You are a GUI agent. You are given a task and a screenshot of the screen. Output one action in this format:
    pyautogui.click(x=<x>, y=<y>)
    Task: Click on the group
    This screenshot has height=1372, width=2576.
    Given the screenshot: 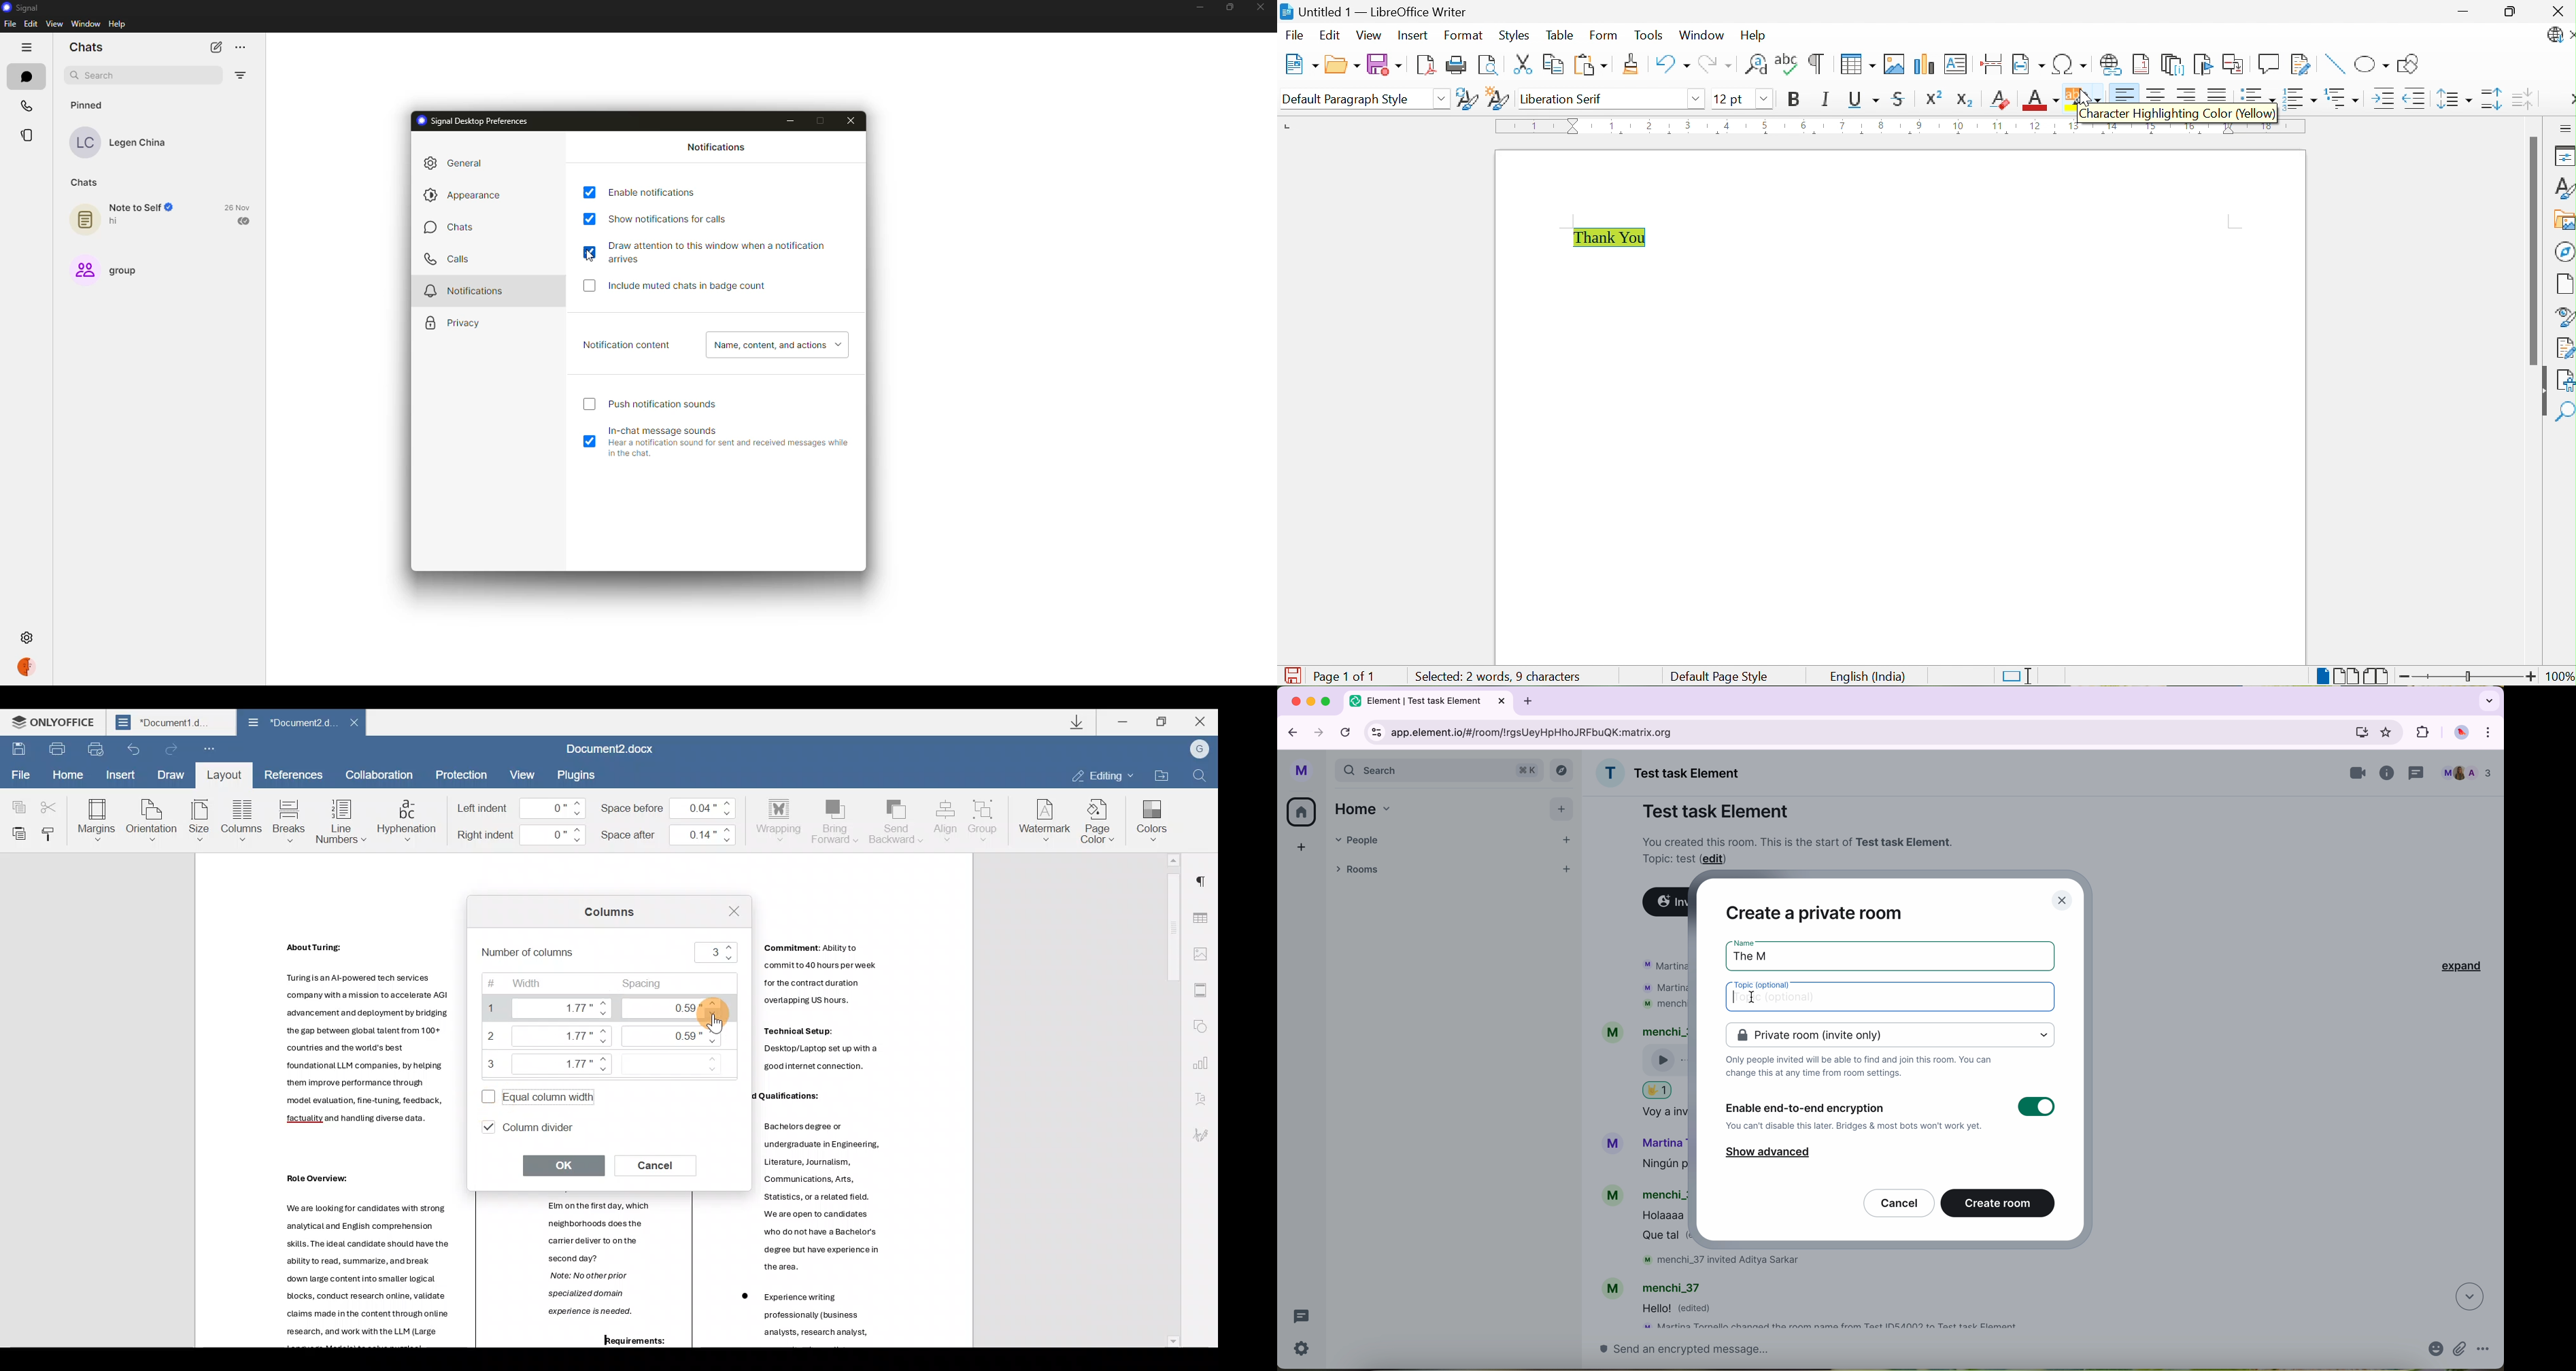 What is the action you would take?
    pyautogui.click(x=130, y=270)
    